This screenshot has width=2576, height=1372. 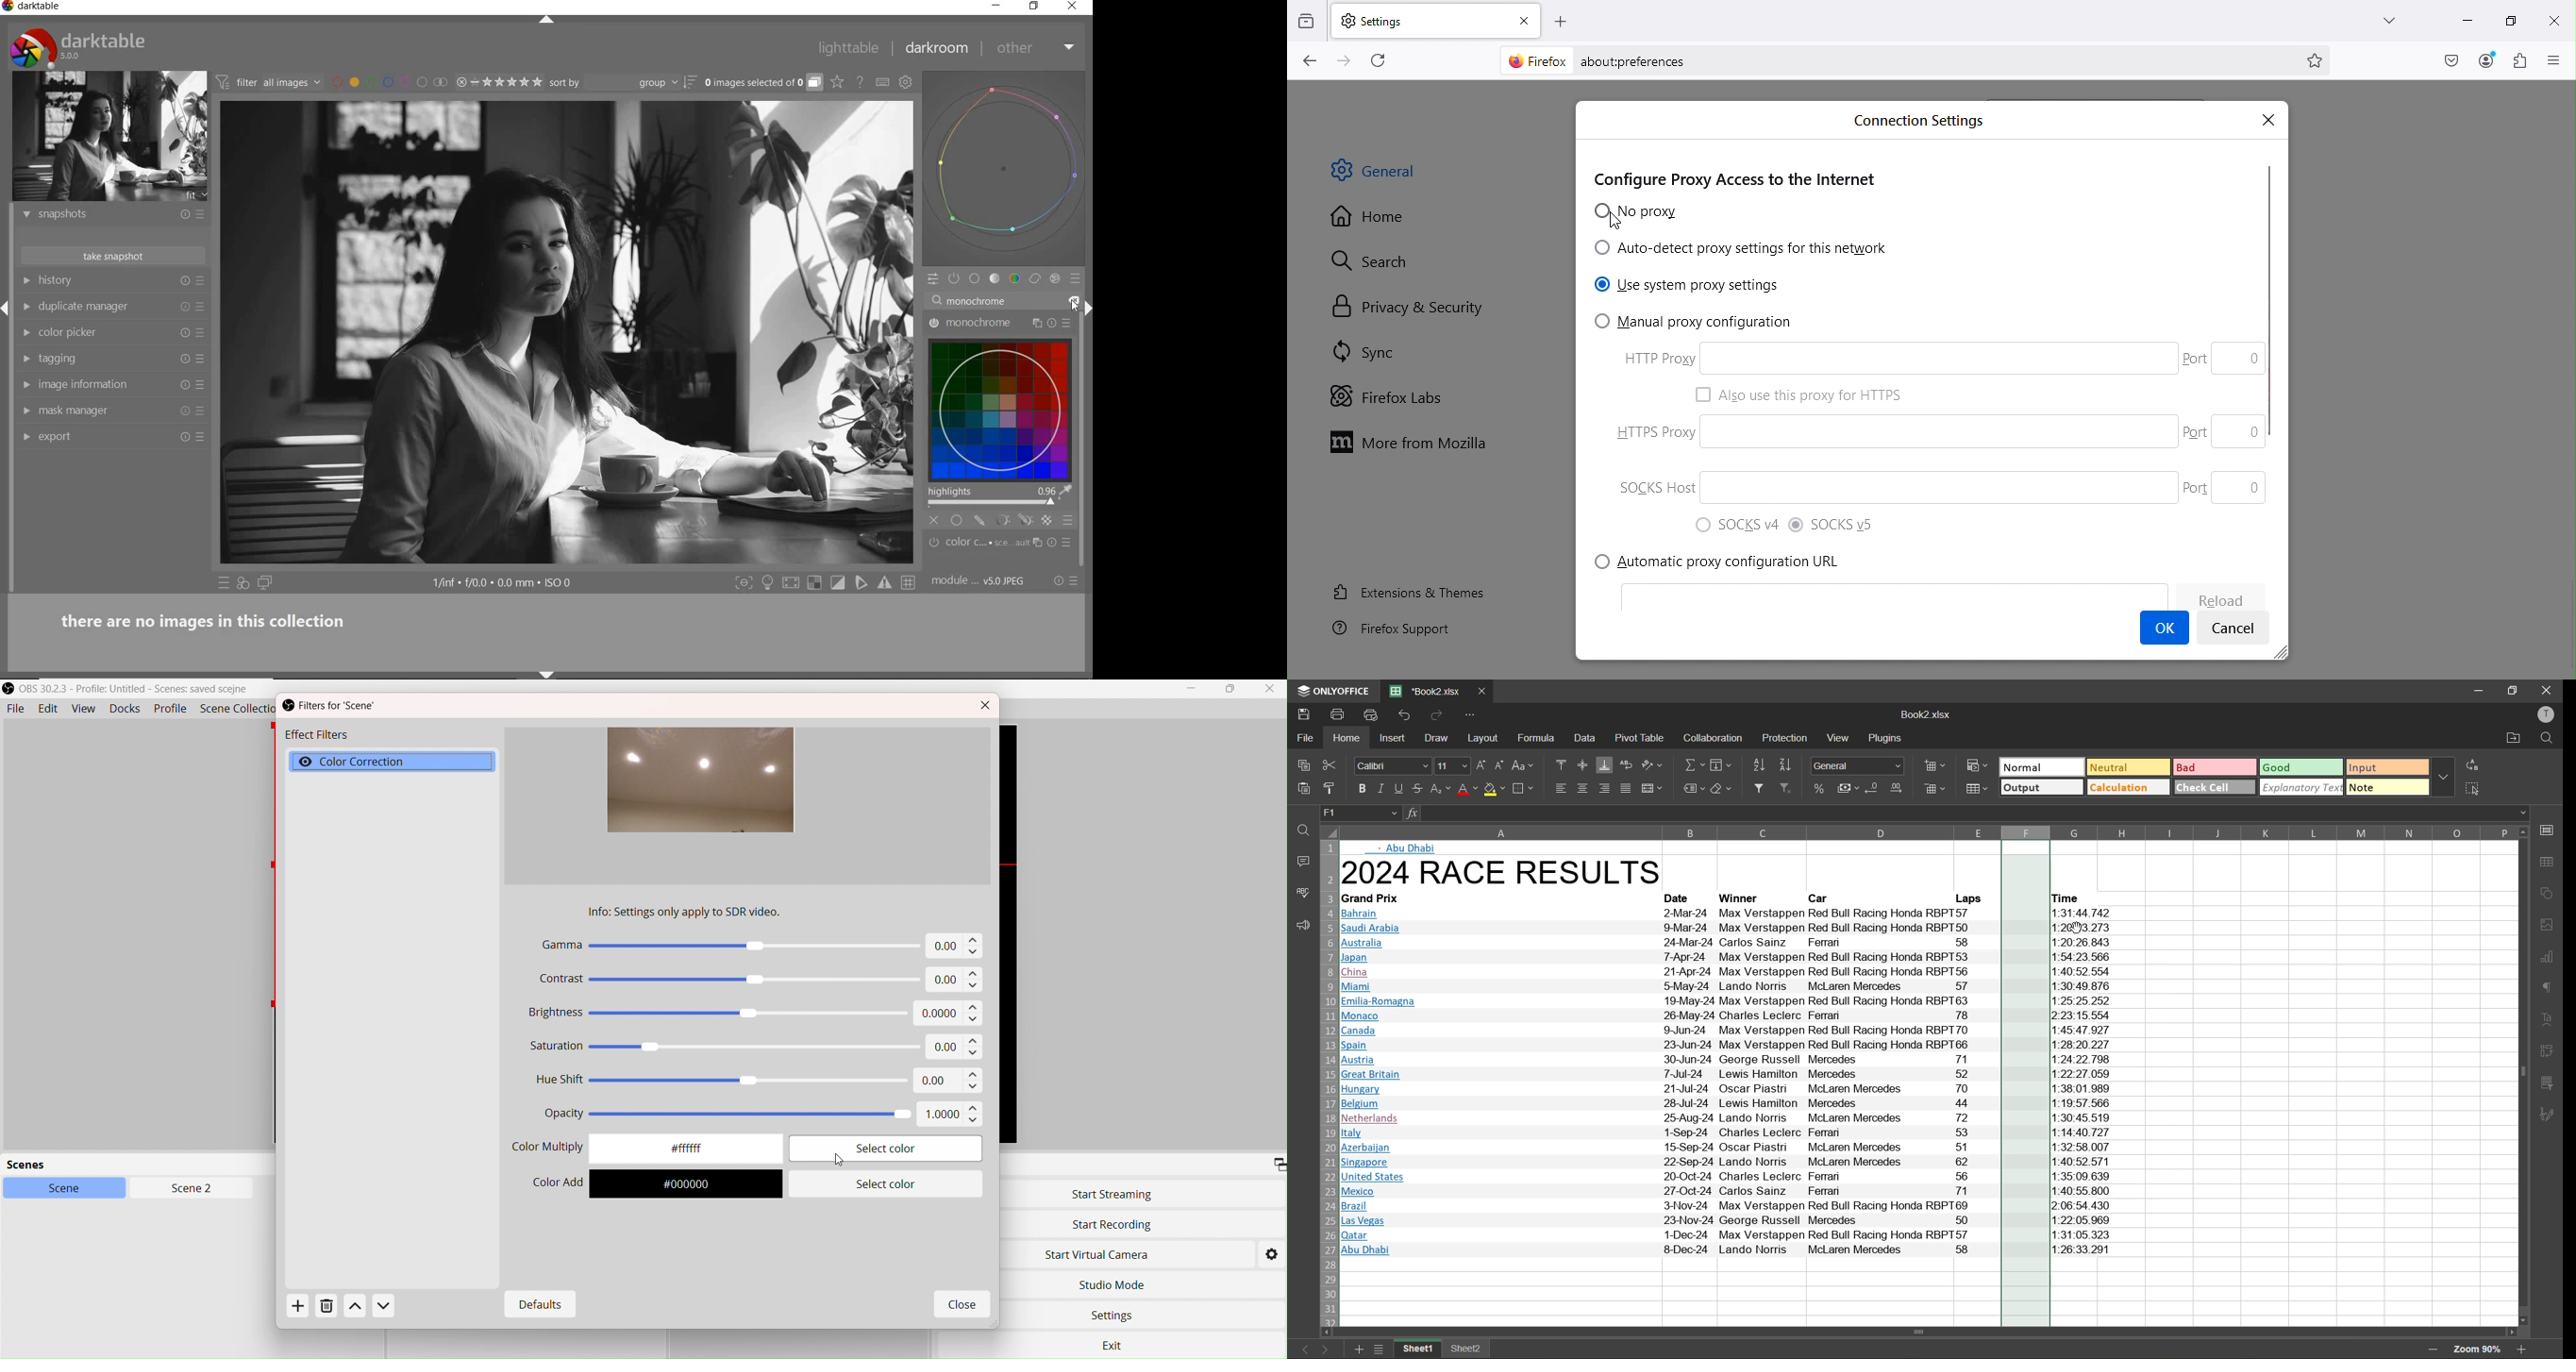 I want to click on presets and preferences, so click(x=200, y=281).